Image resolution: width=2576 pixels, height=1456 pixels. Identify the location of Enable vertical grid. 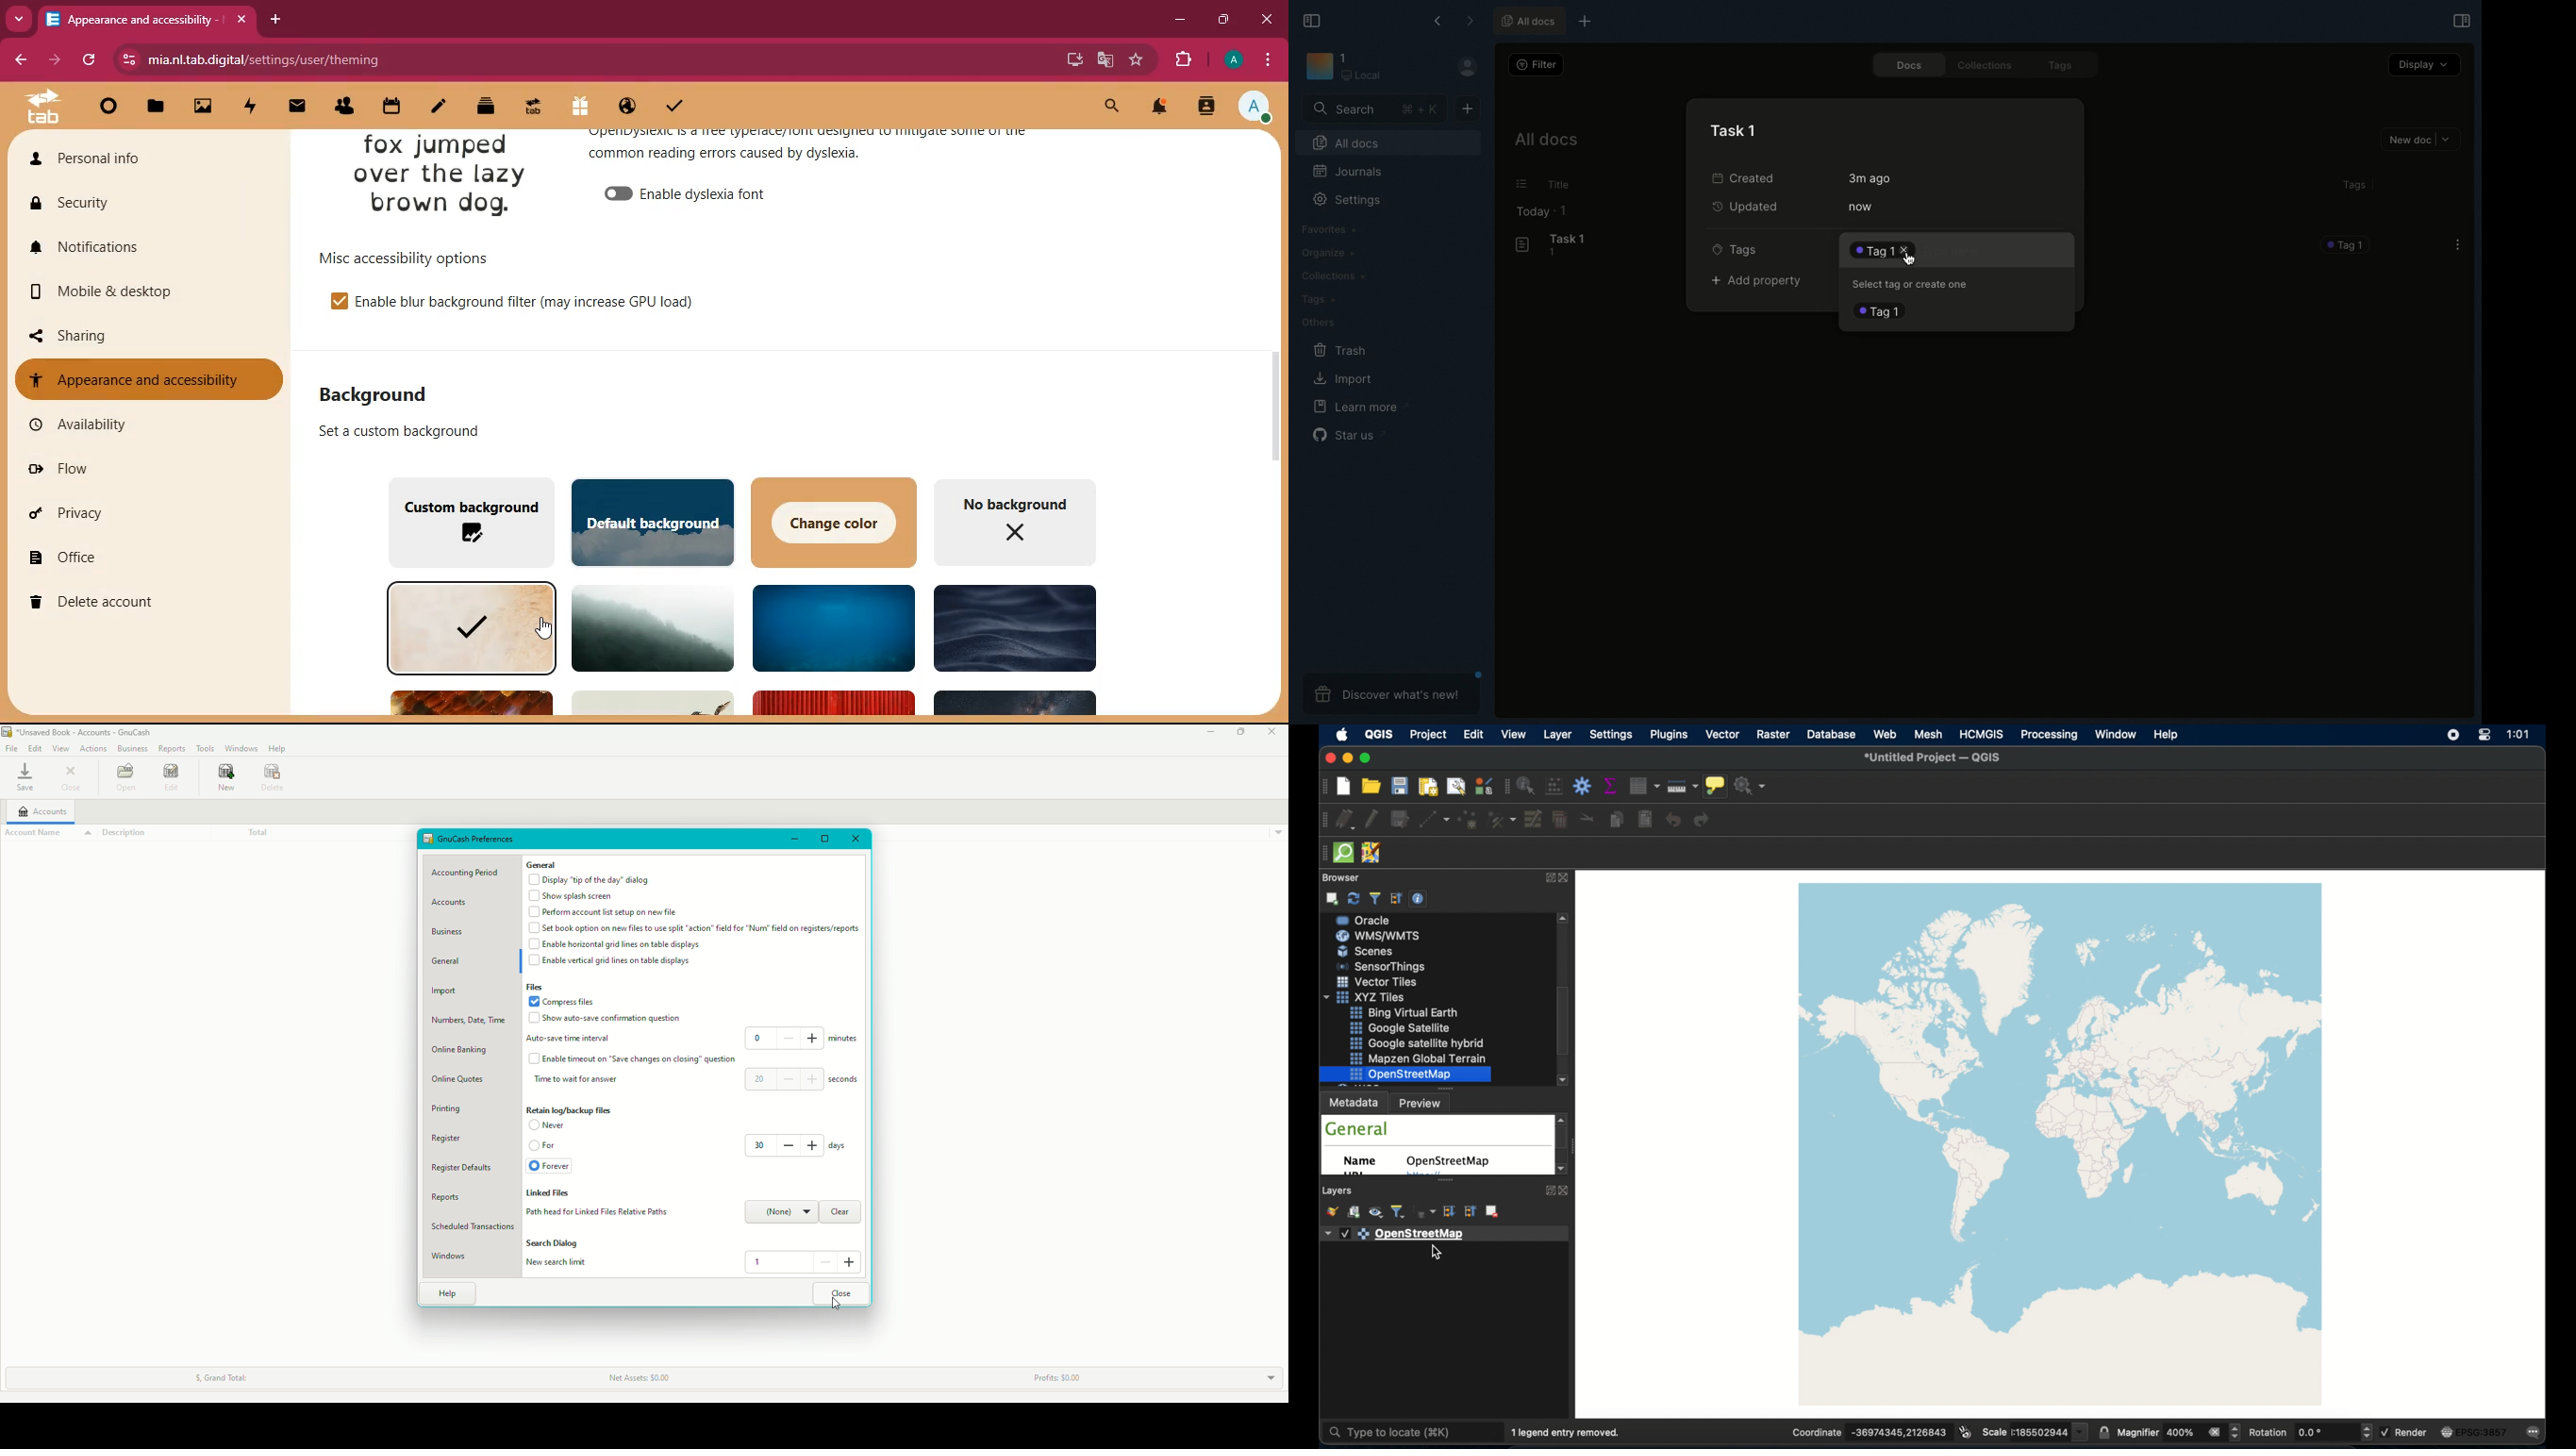
(614, 961).